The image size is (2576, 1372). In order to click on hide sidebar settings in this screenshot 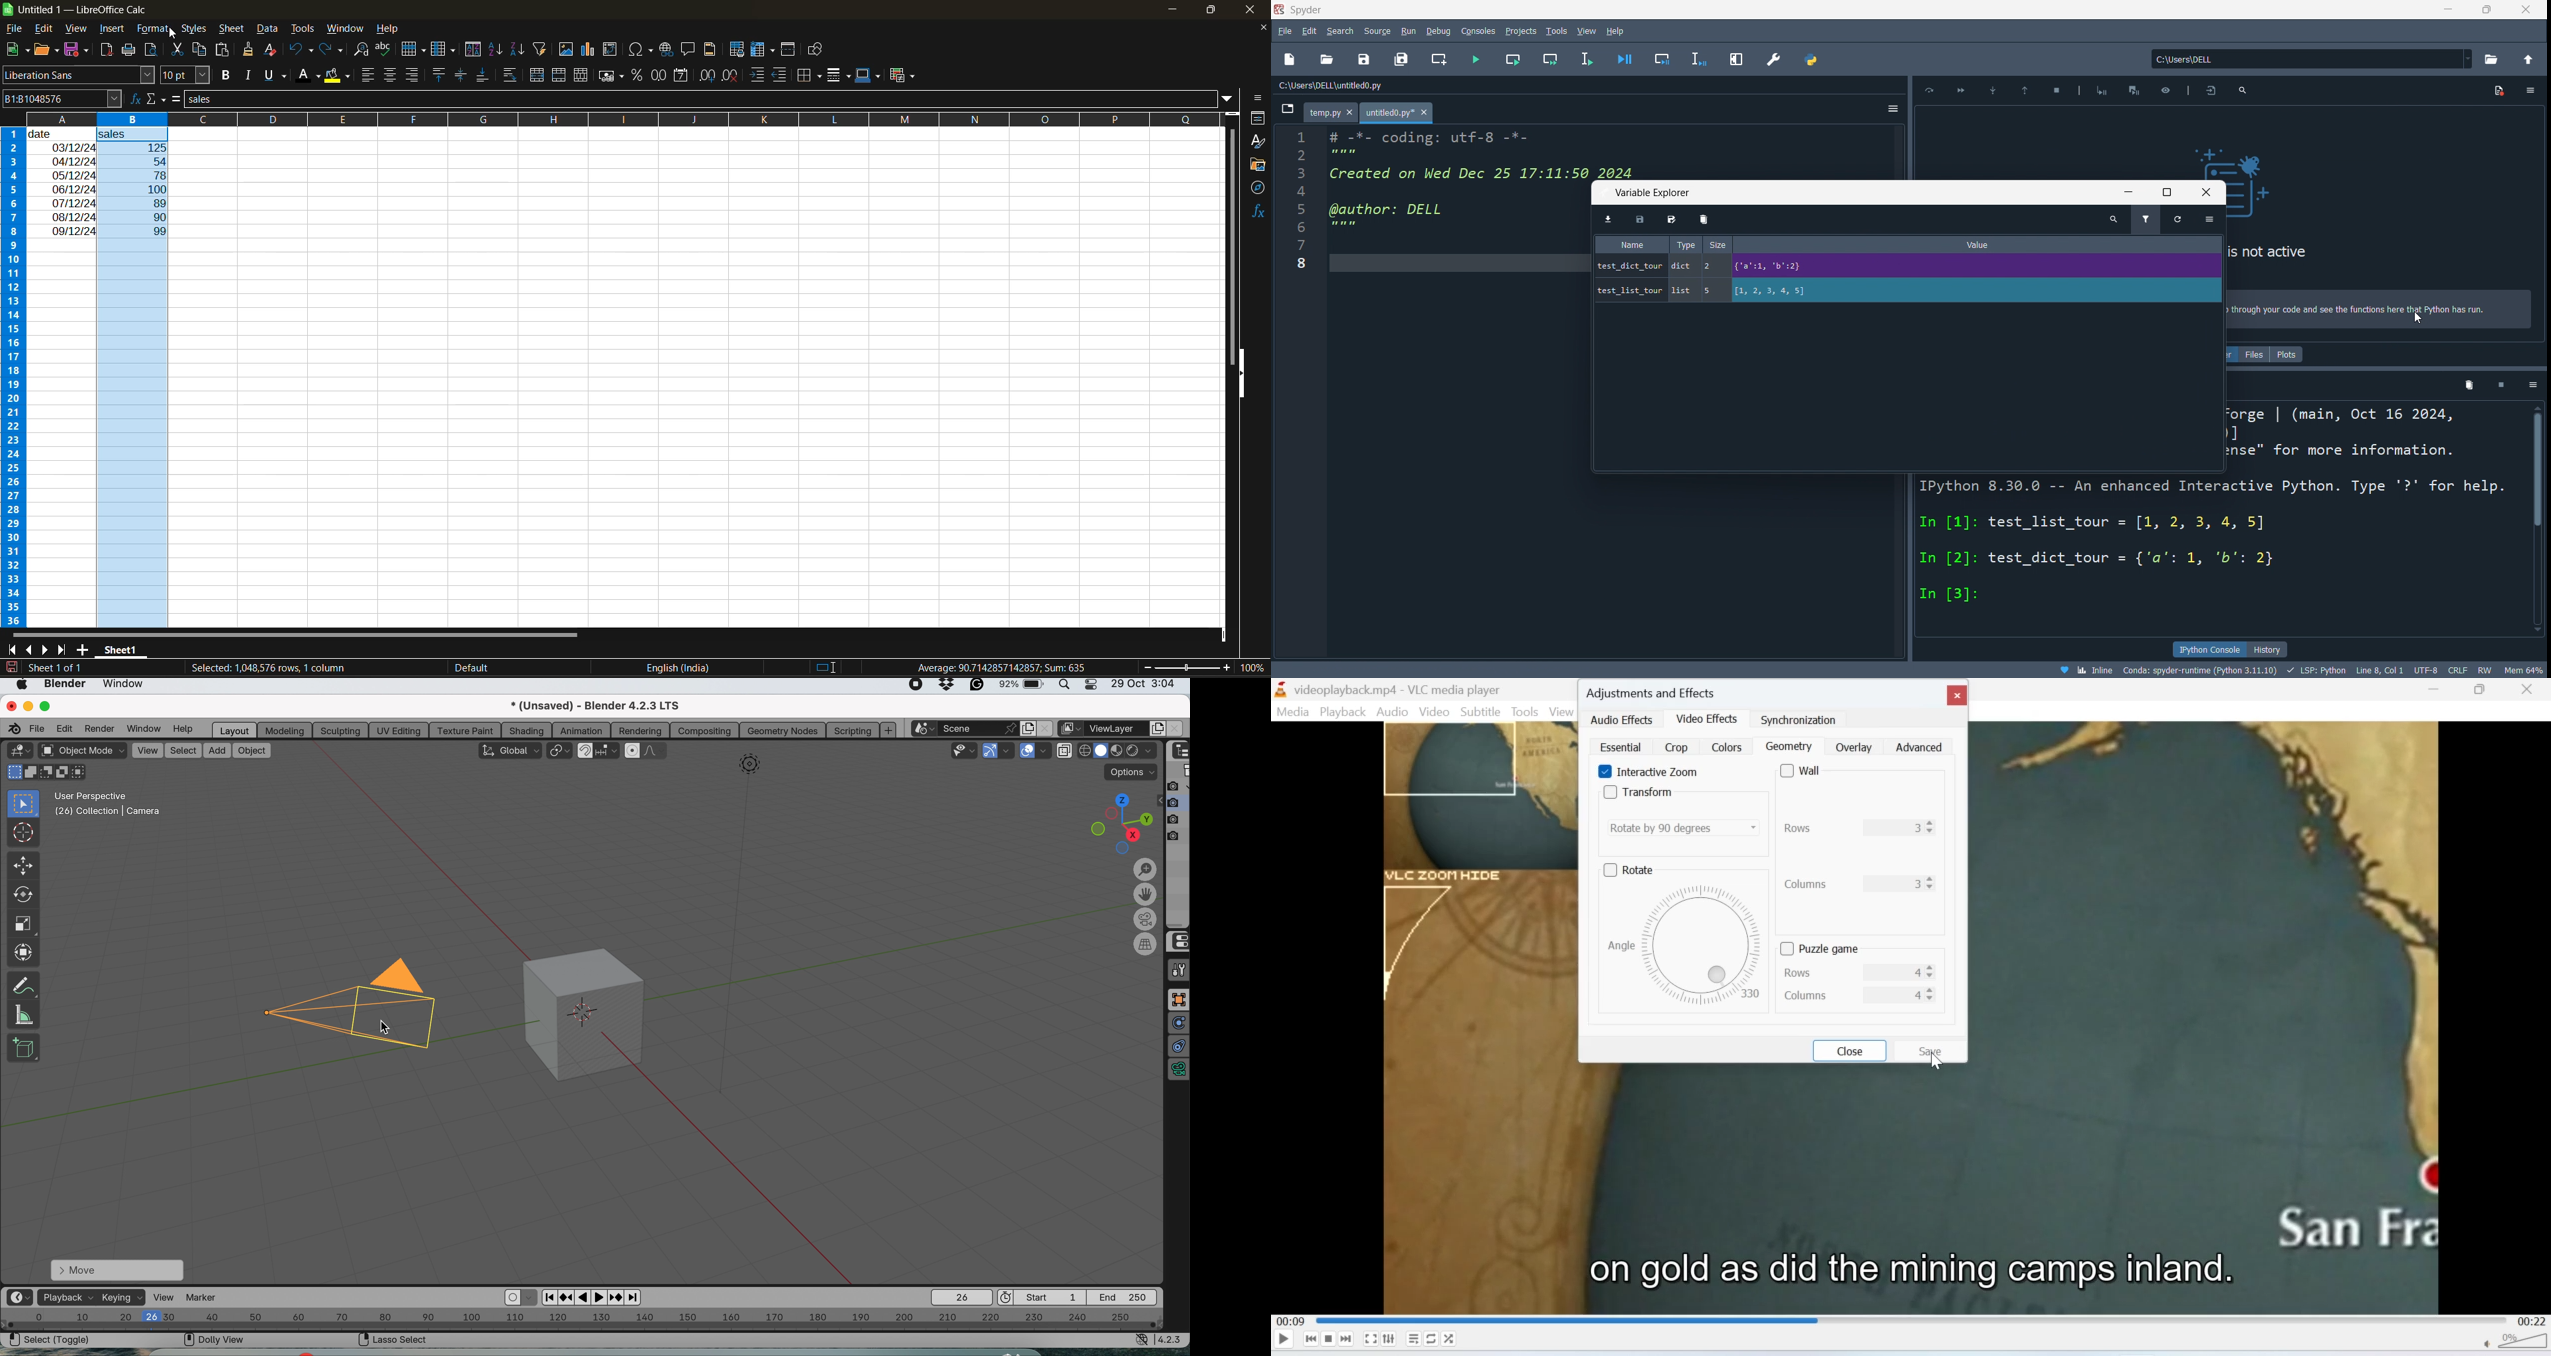, I will do `click(1259, 99)`.